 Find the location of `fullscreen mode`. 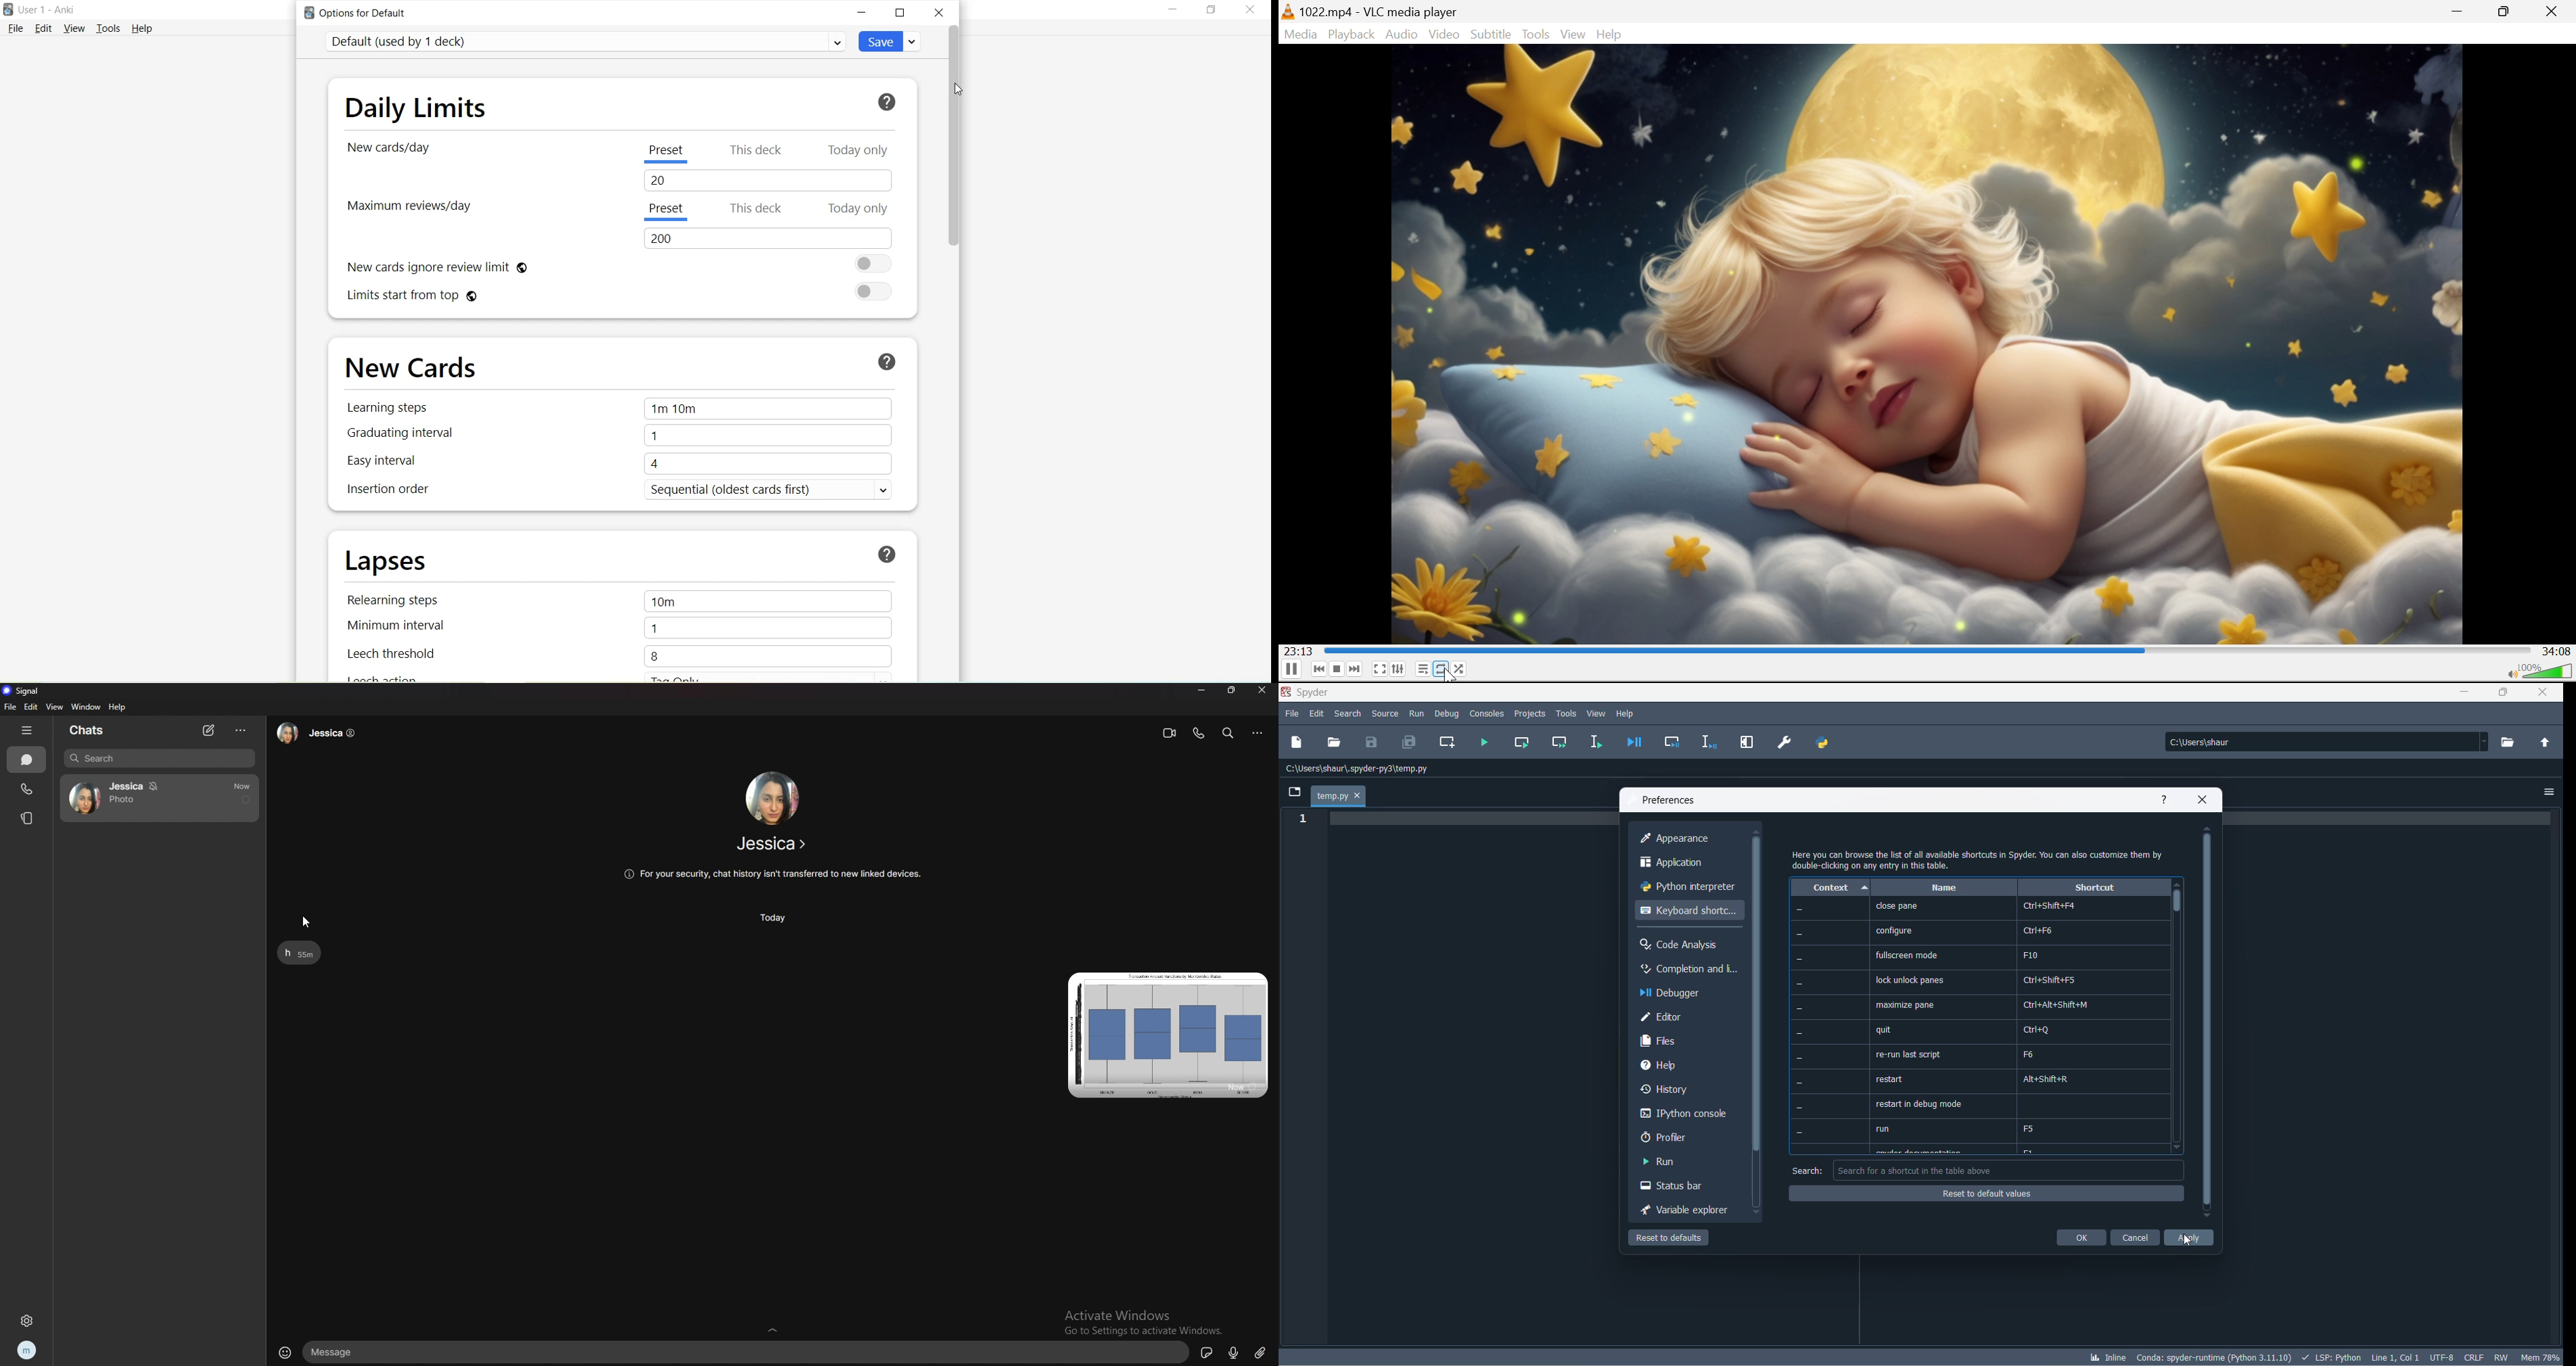

fullscreen mode is located at coordinates (1908, 956).